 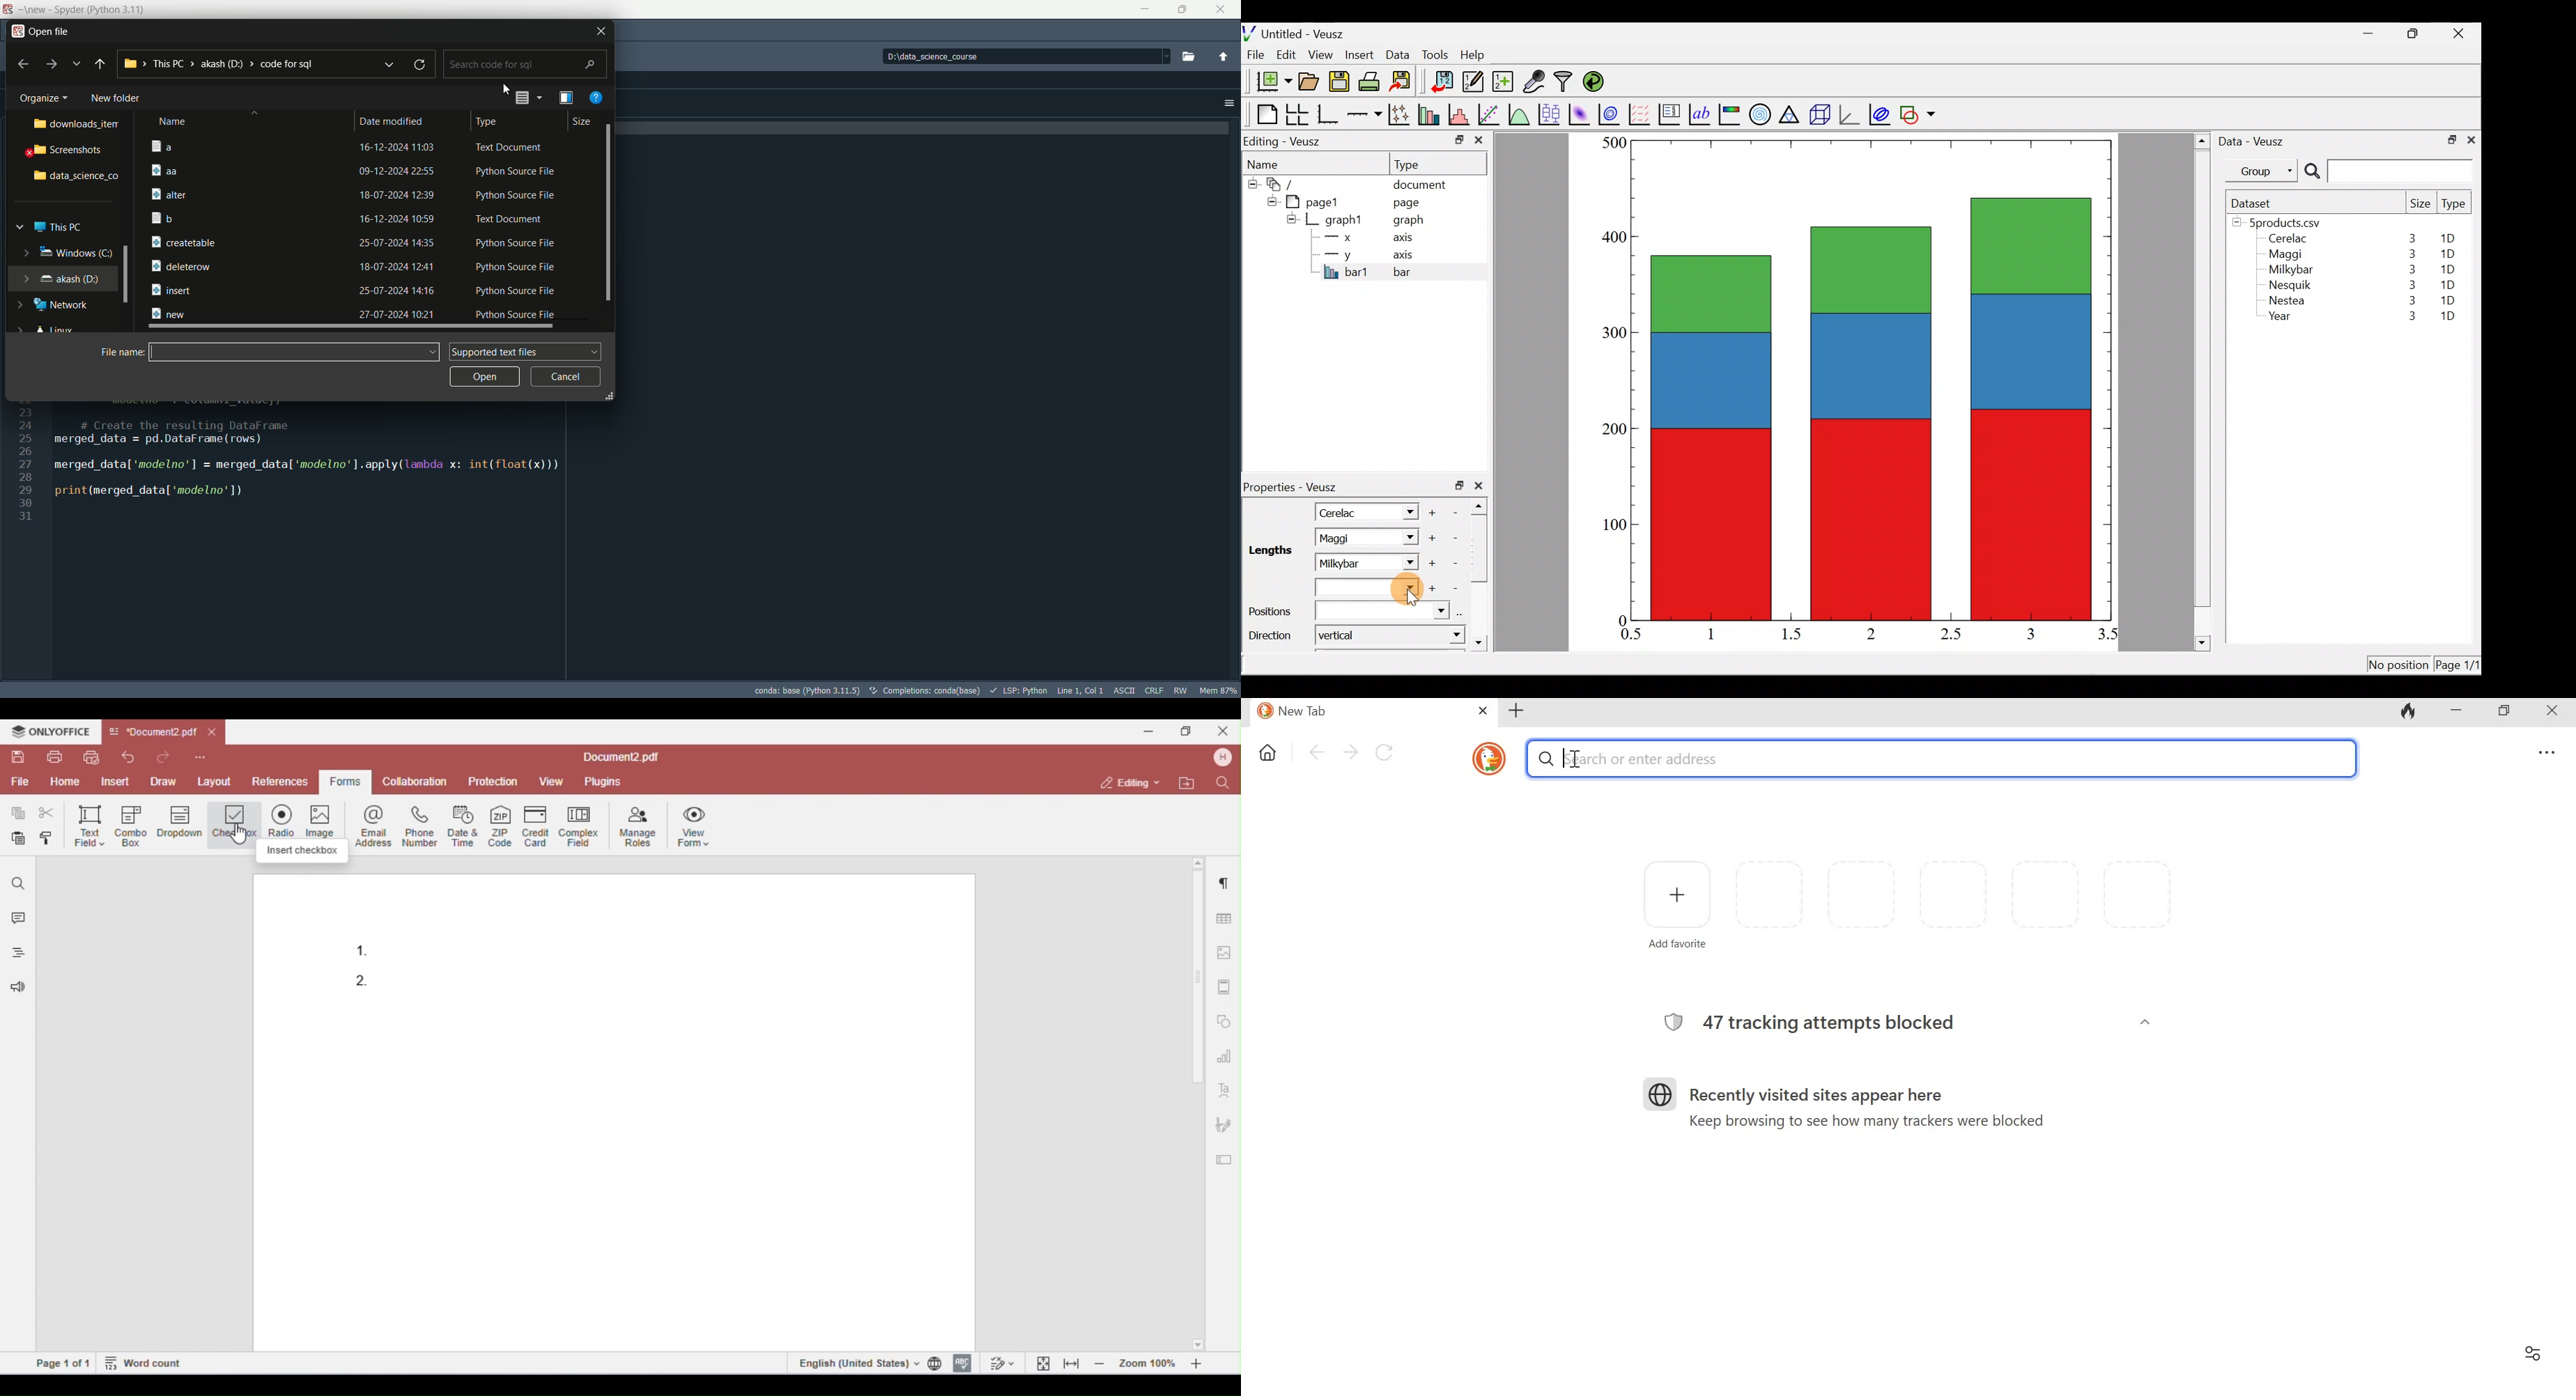 What do you see at coordinates (1269, 81) in the screenshot?
I see `New document` at bounding box center [1269, 81].